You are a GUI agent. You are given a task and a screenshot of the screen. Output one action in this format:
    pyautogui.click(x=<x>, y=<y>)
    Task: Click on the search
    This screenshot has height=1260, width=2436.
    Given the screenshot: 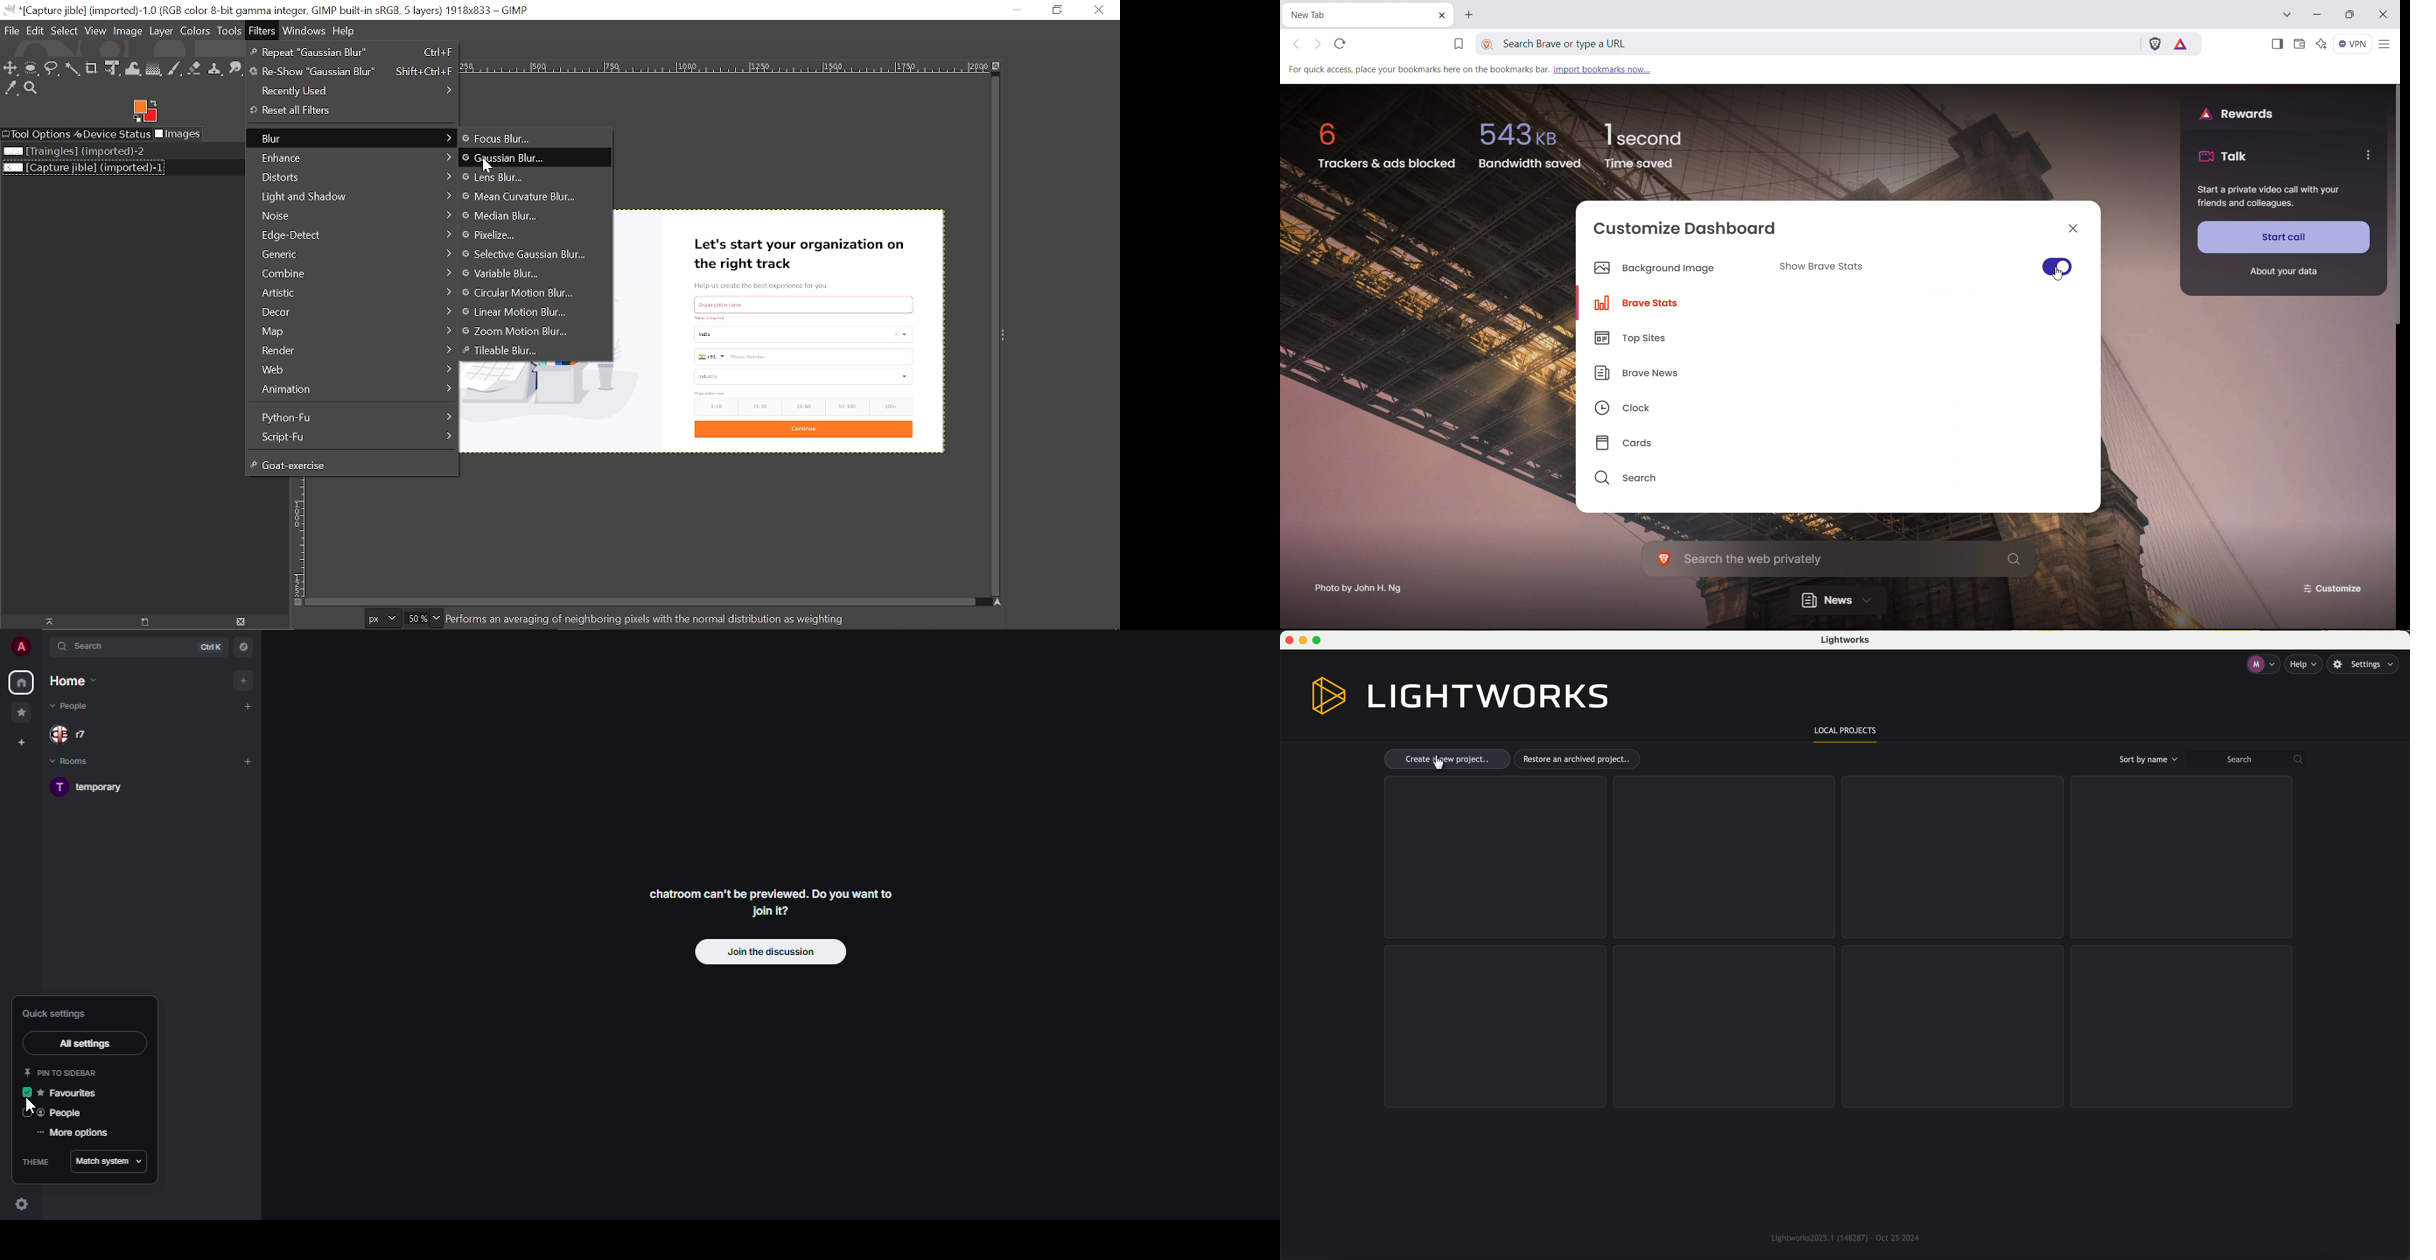 What is the action you would take?
    pyautogui.click(x=86, y=648)
    